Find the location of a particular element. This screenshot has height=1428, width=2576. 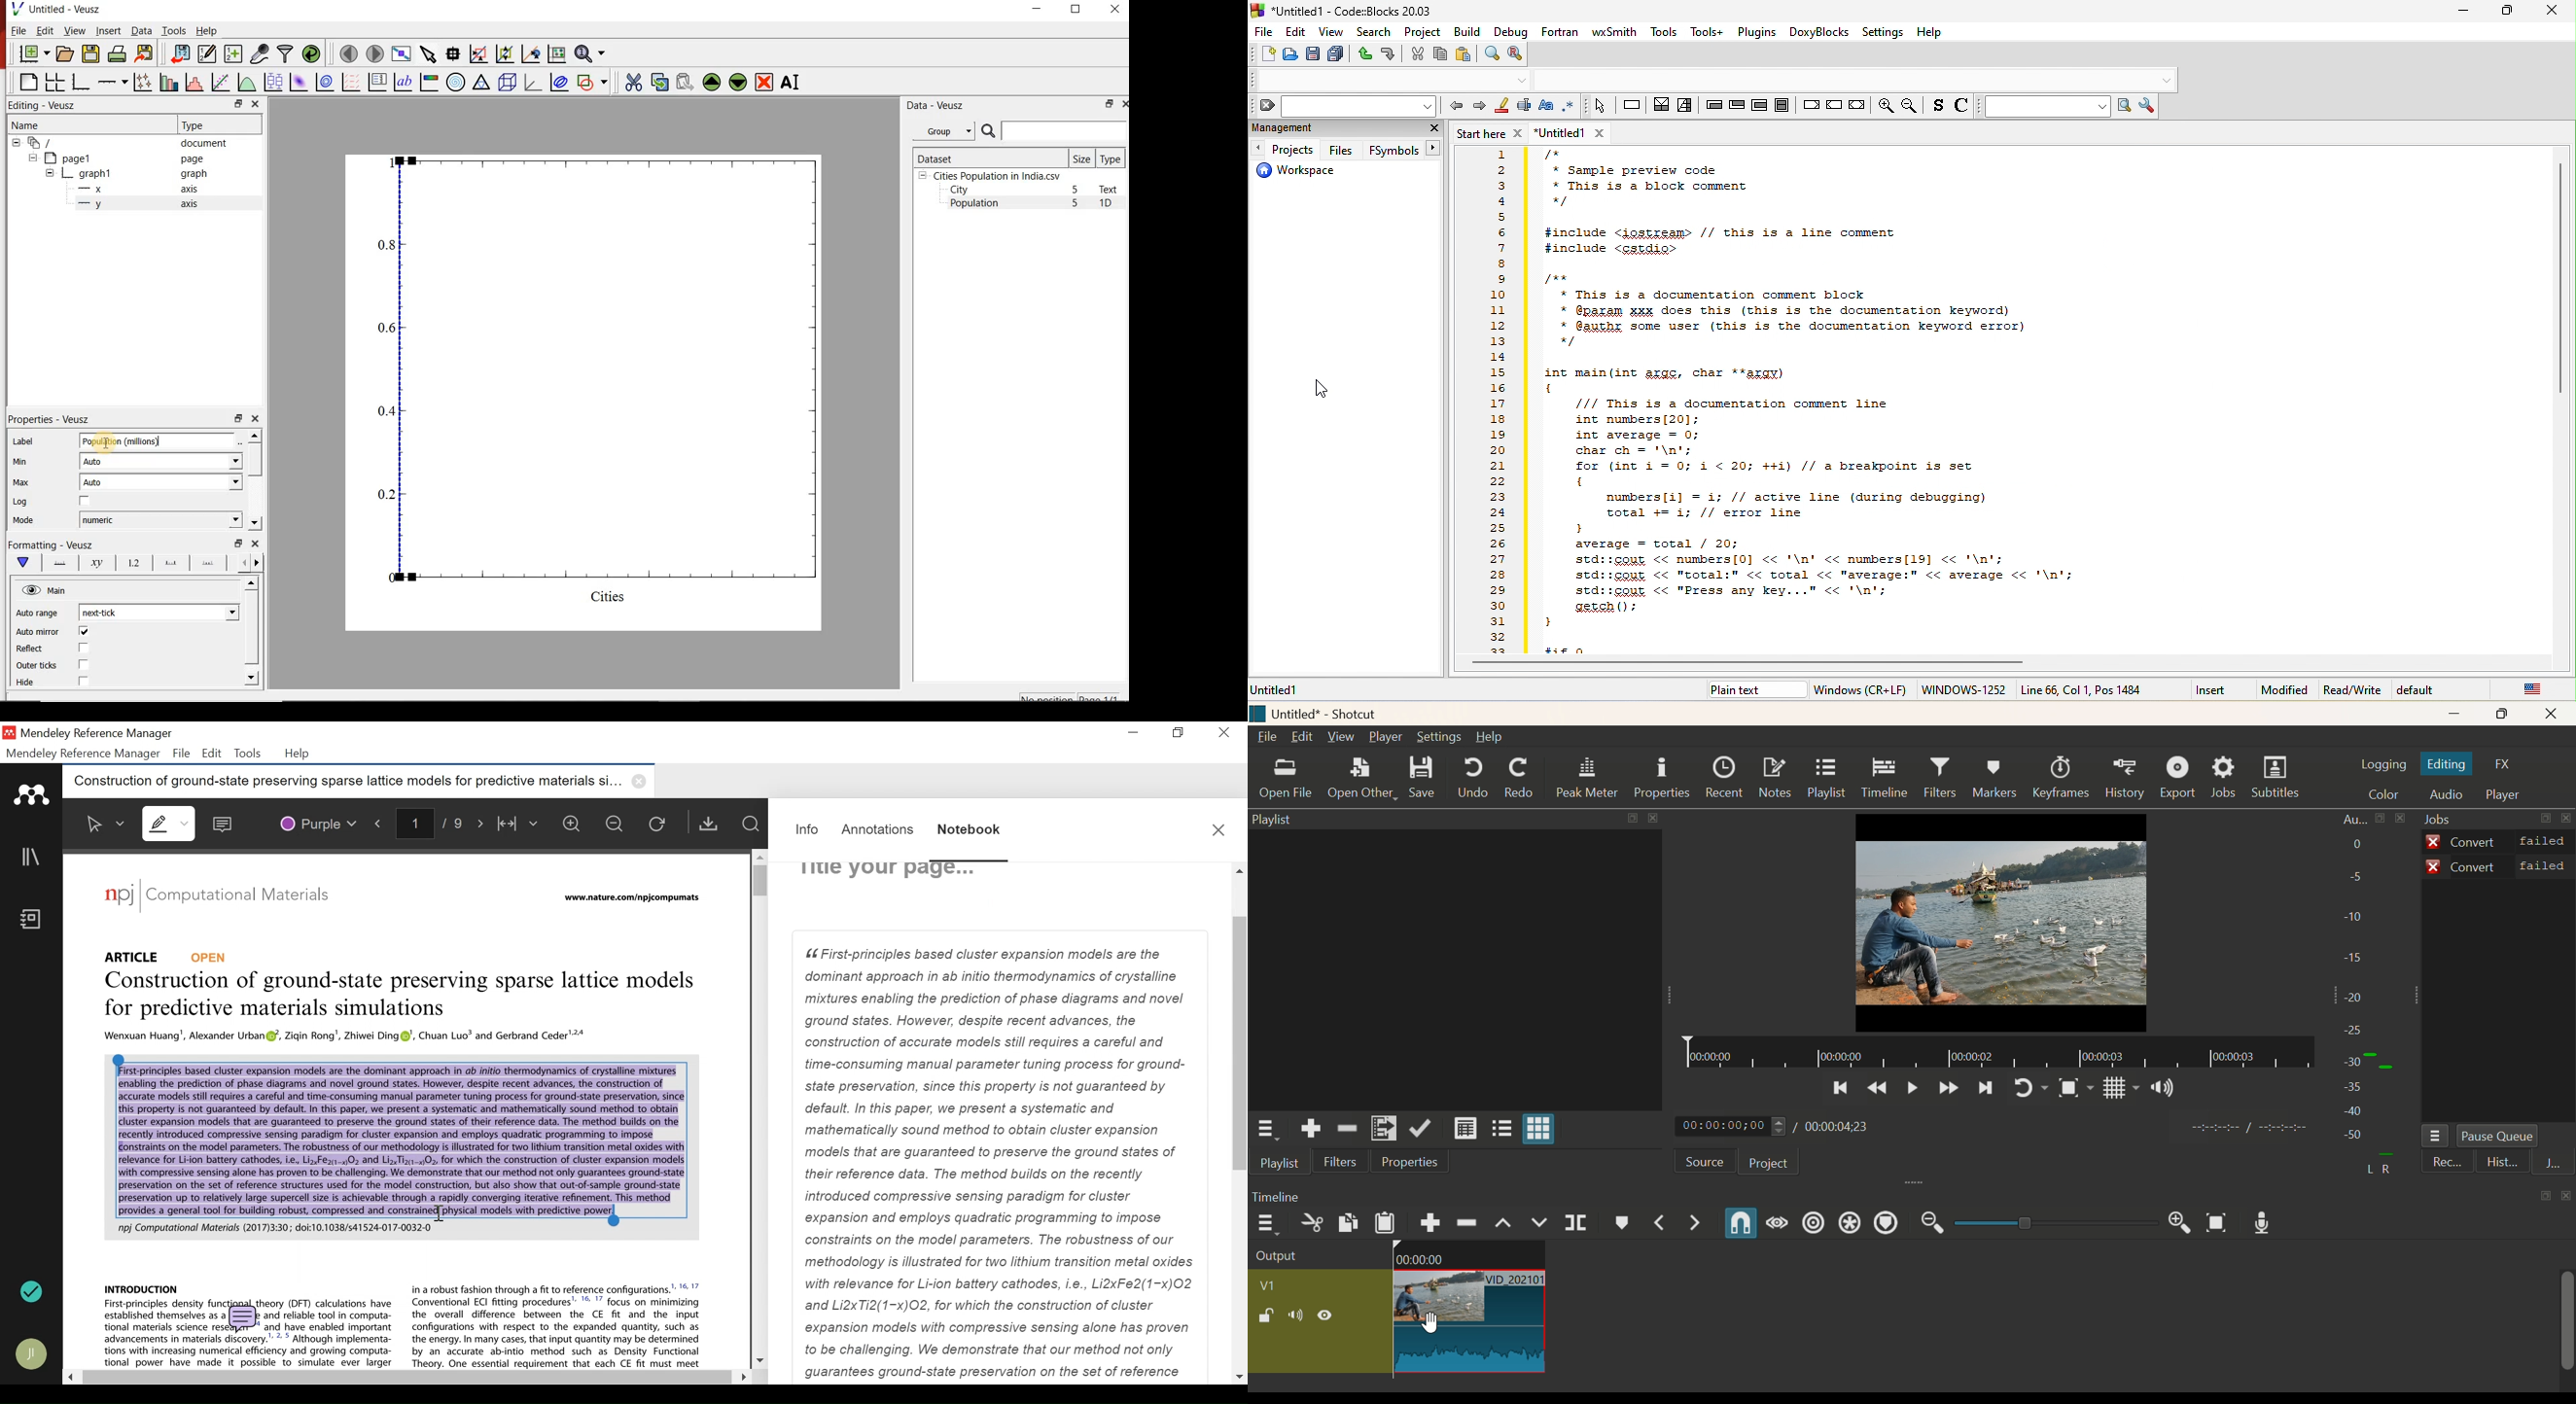

copy is located at coordinates (1439, 54).